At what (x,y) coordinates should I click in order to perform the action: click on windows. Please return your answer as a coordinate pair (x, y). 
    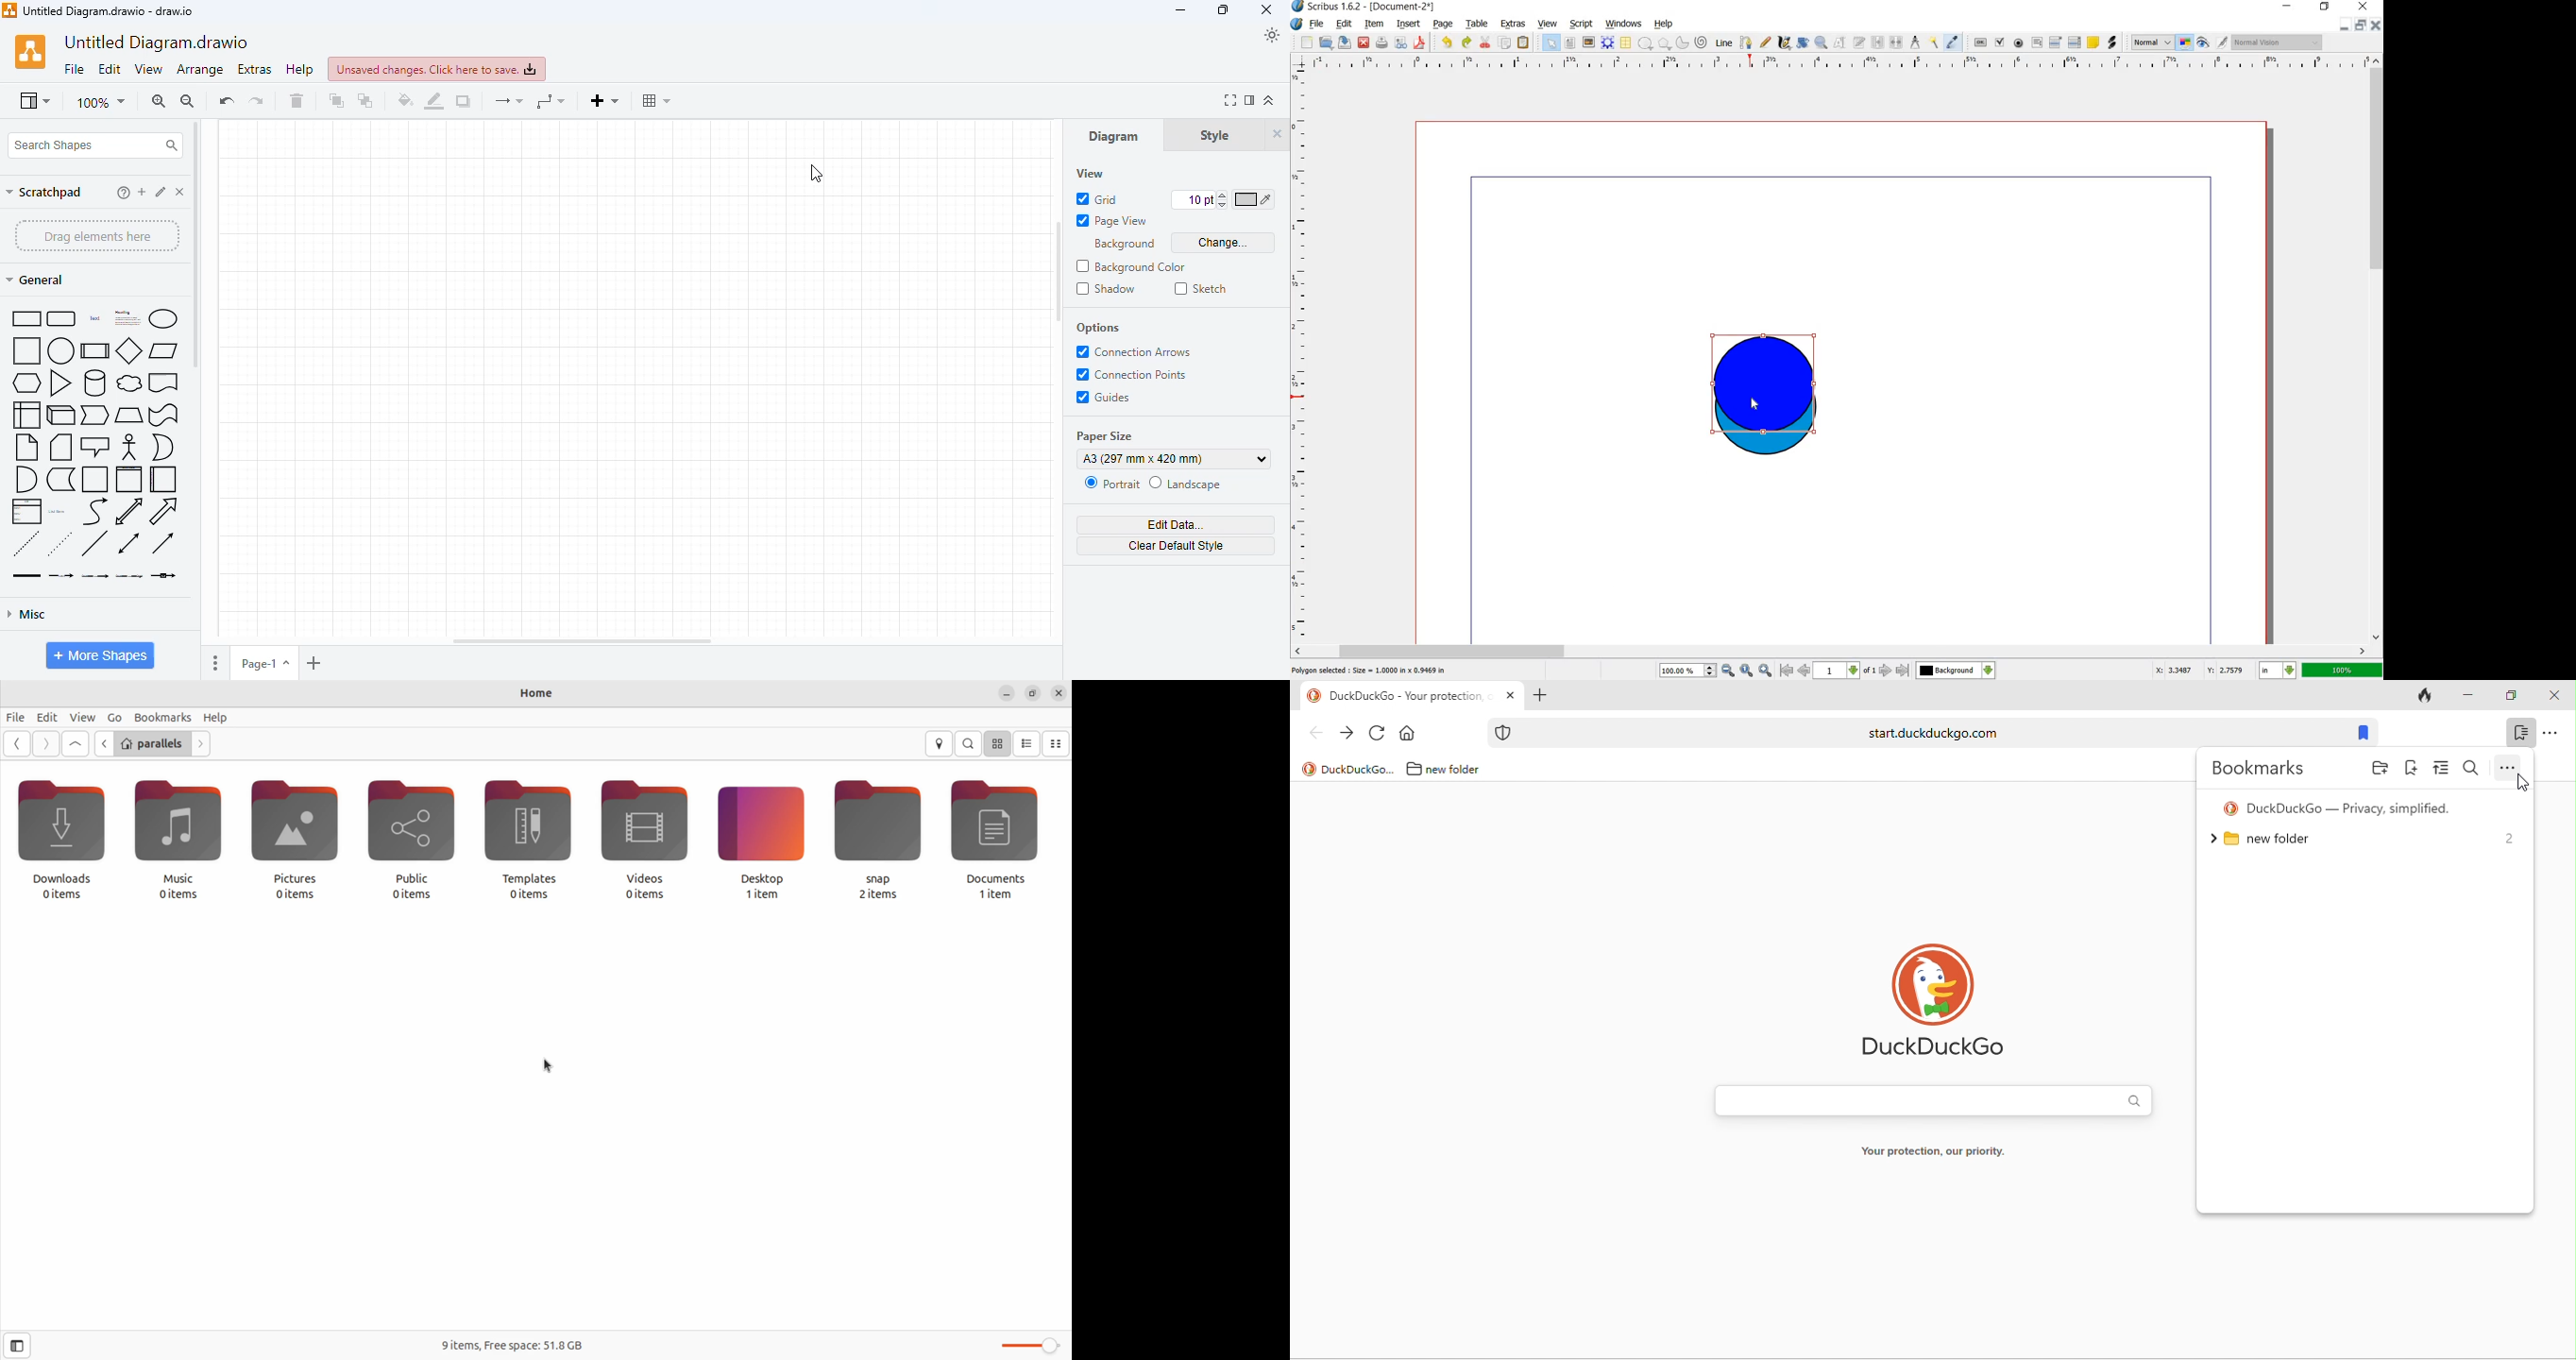
    Looking at the image, I should click on (1623, 24).